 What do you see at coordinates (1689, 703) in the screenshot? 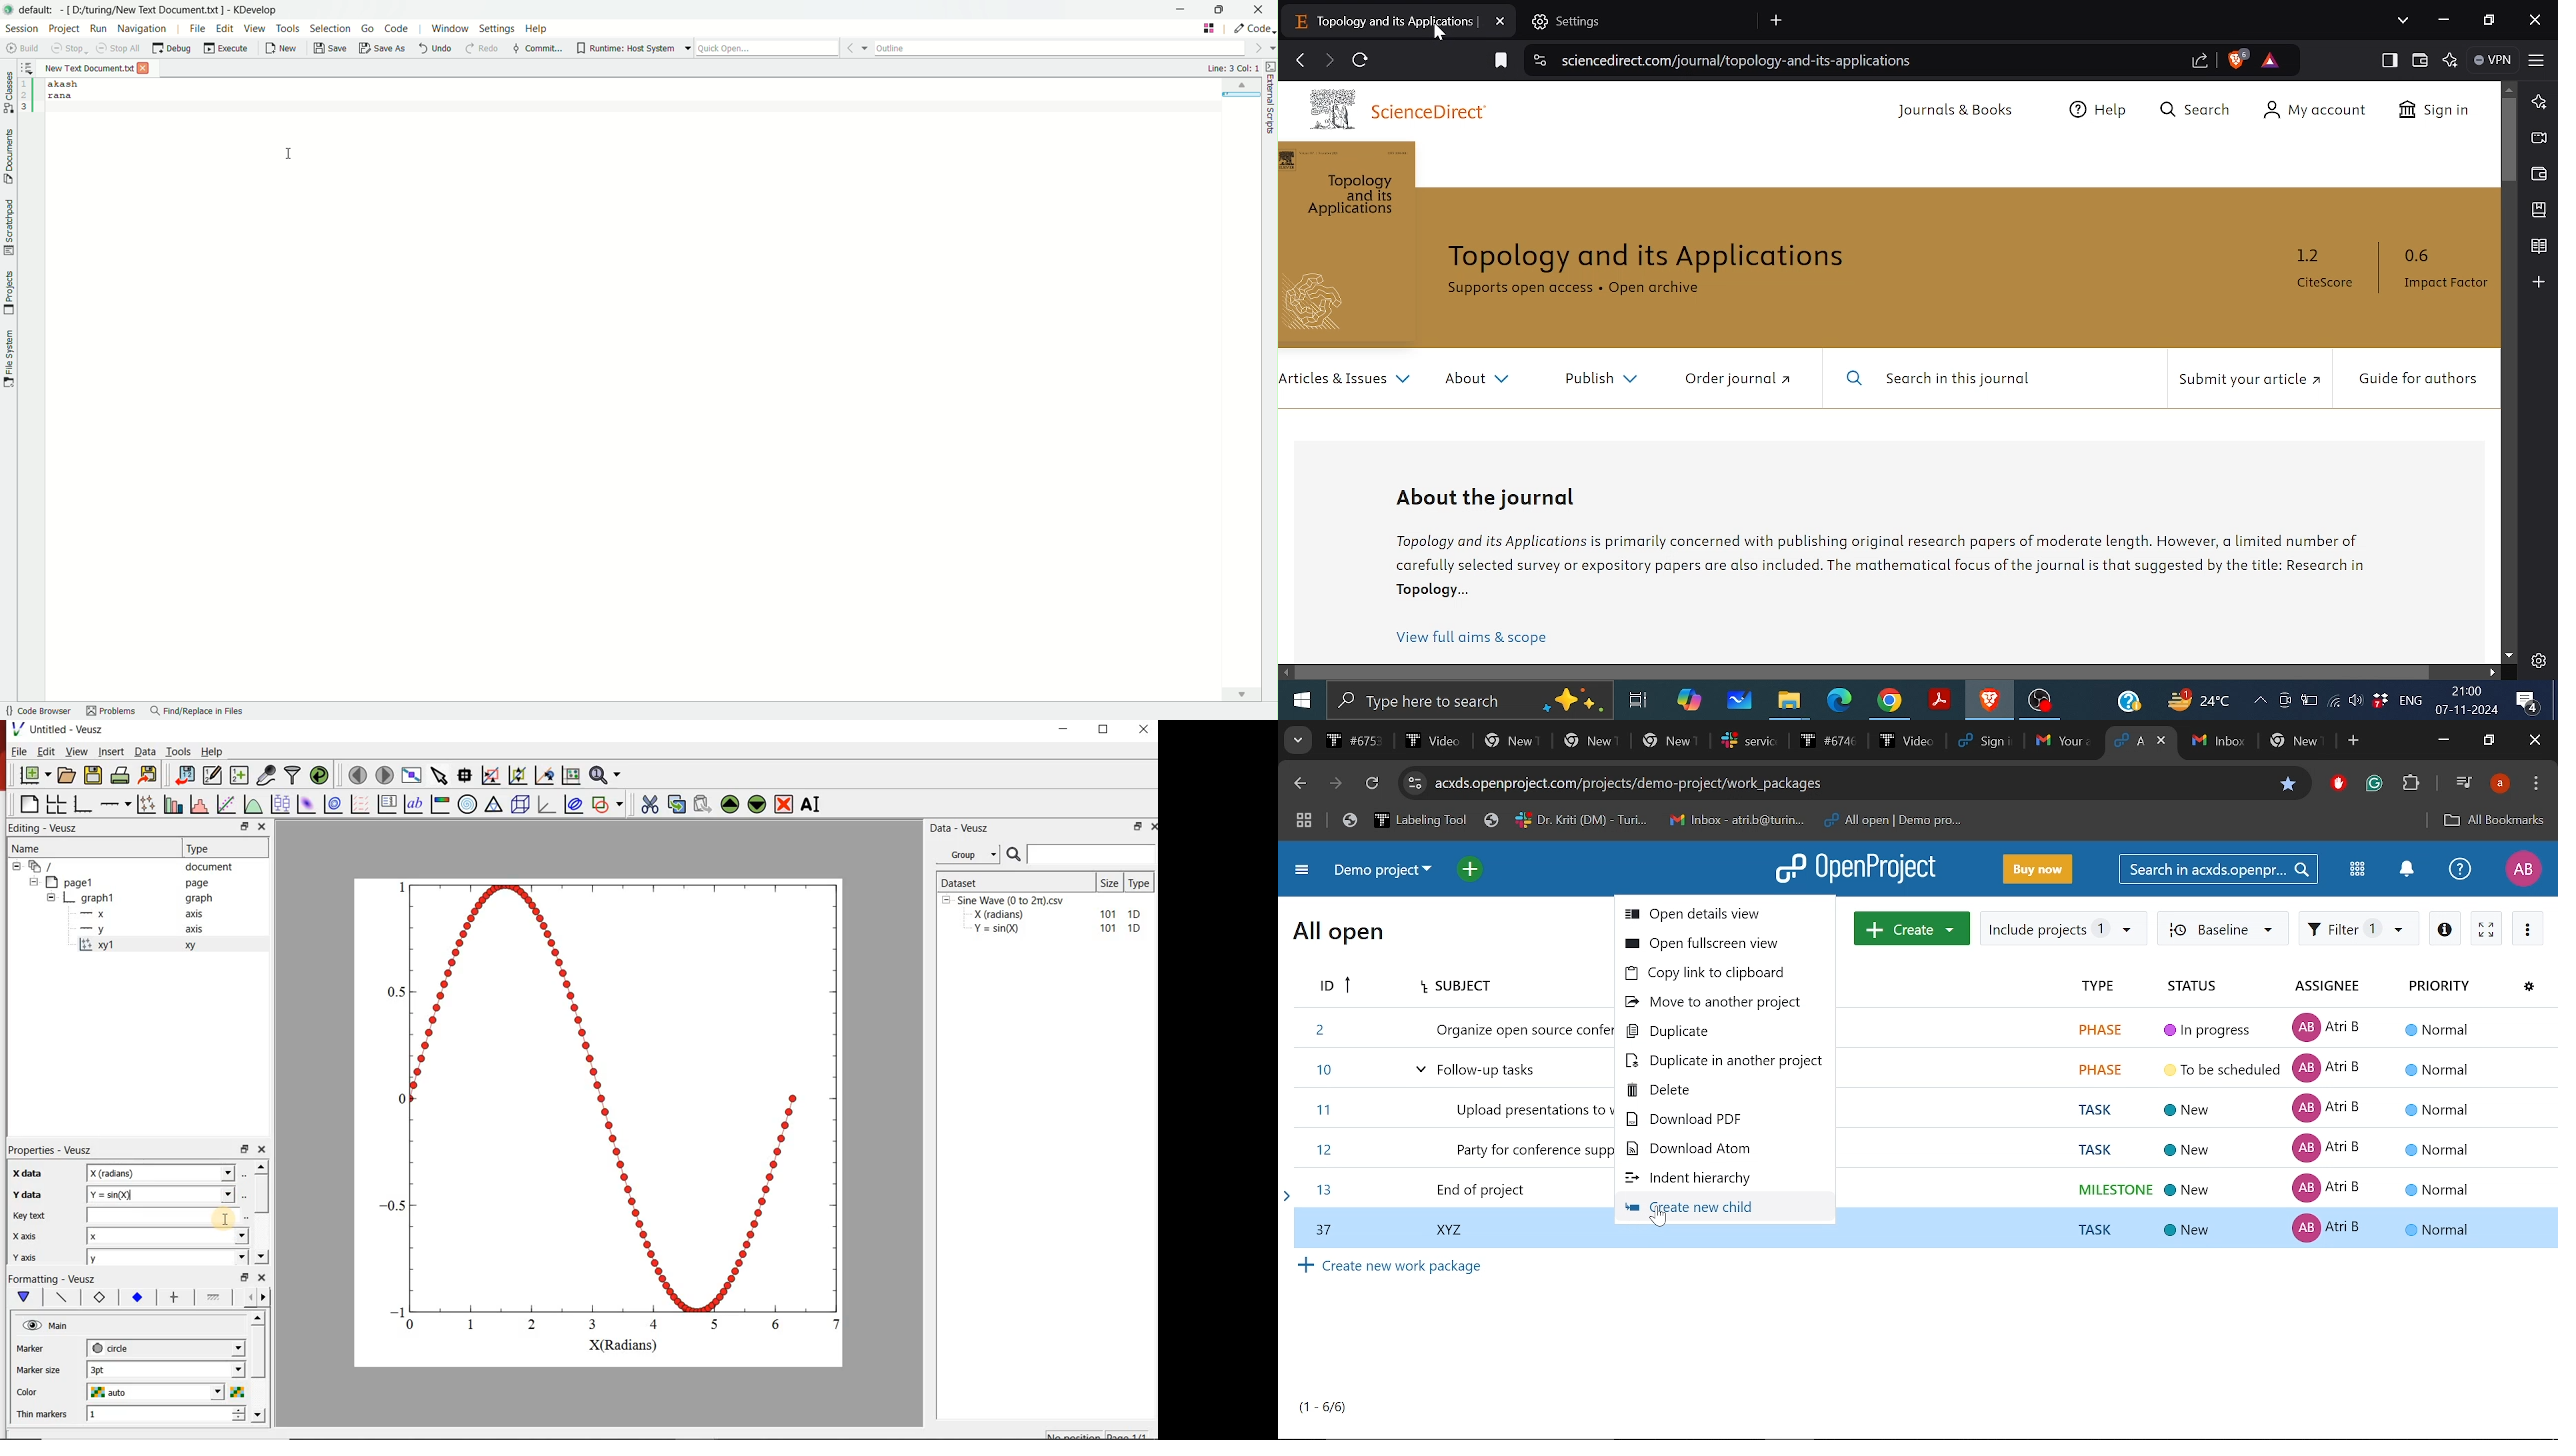
I see `Copilot` at bounding box center [1689, 703].